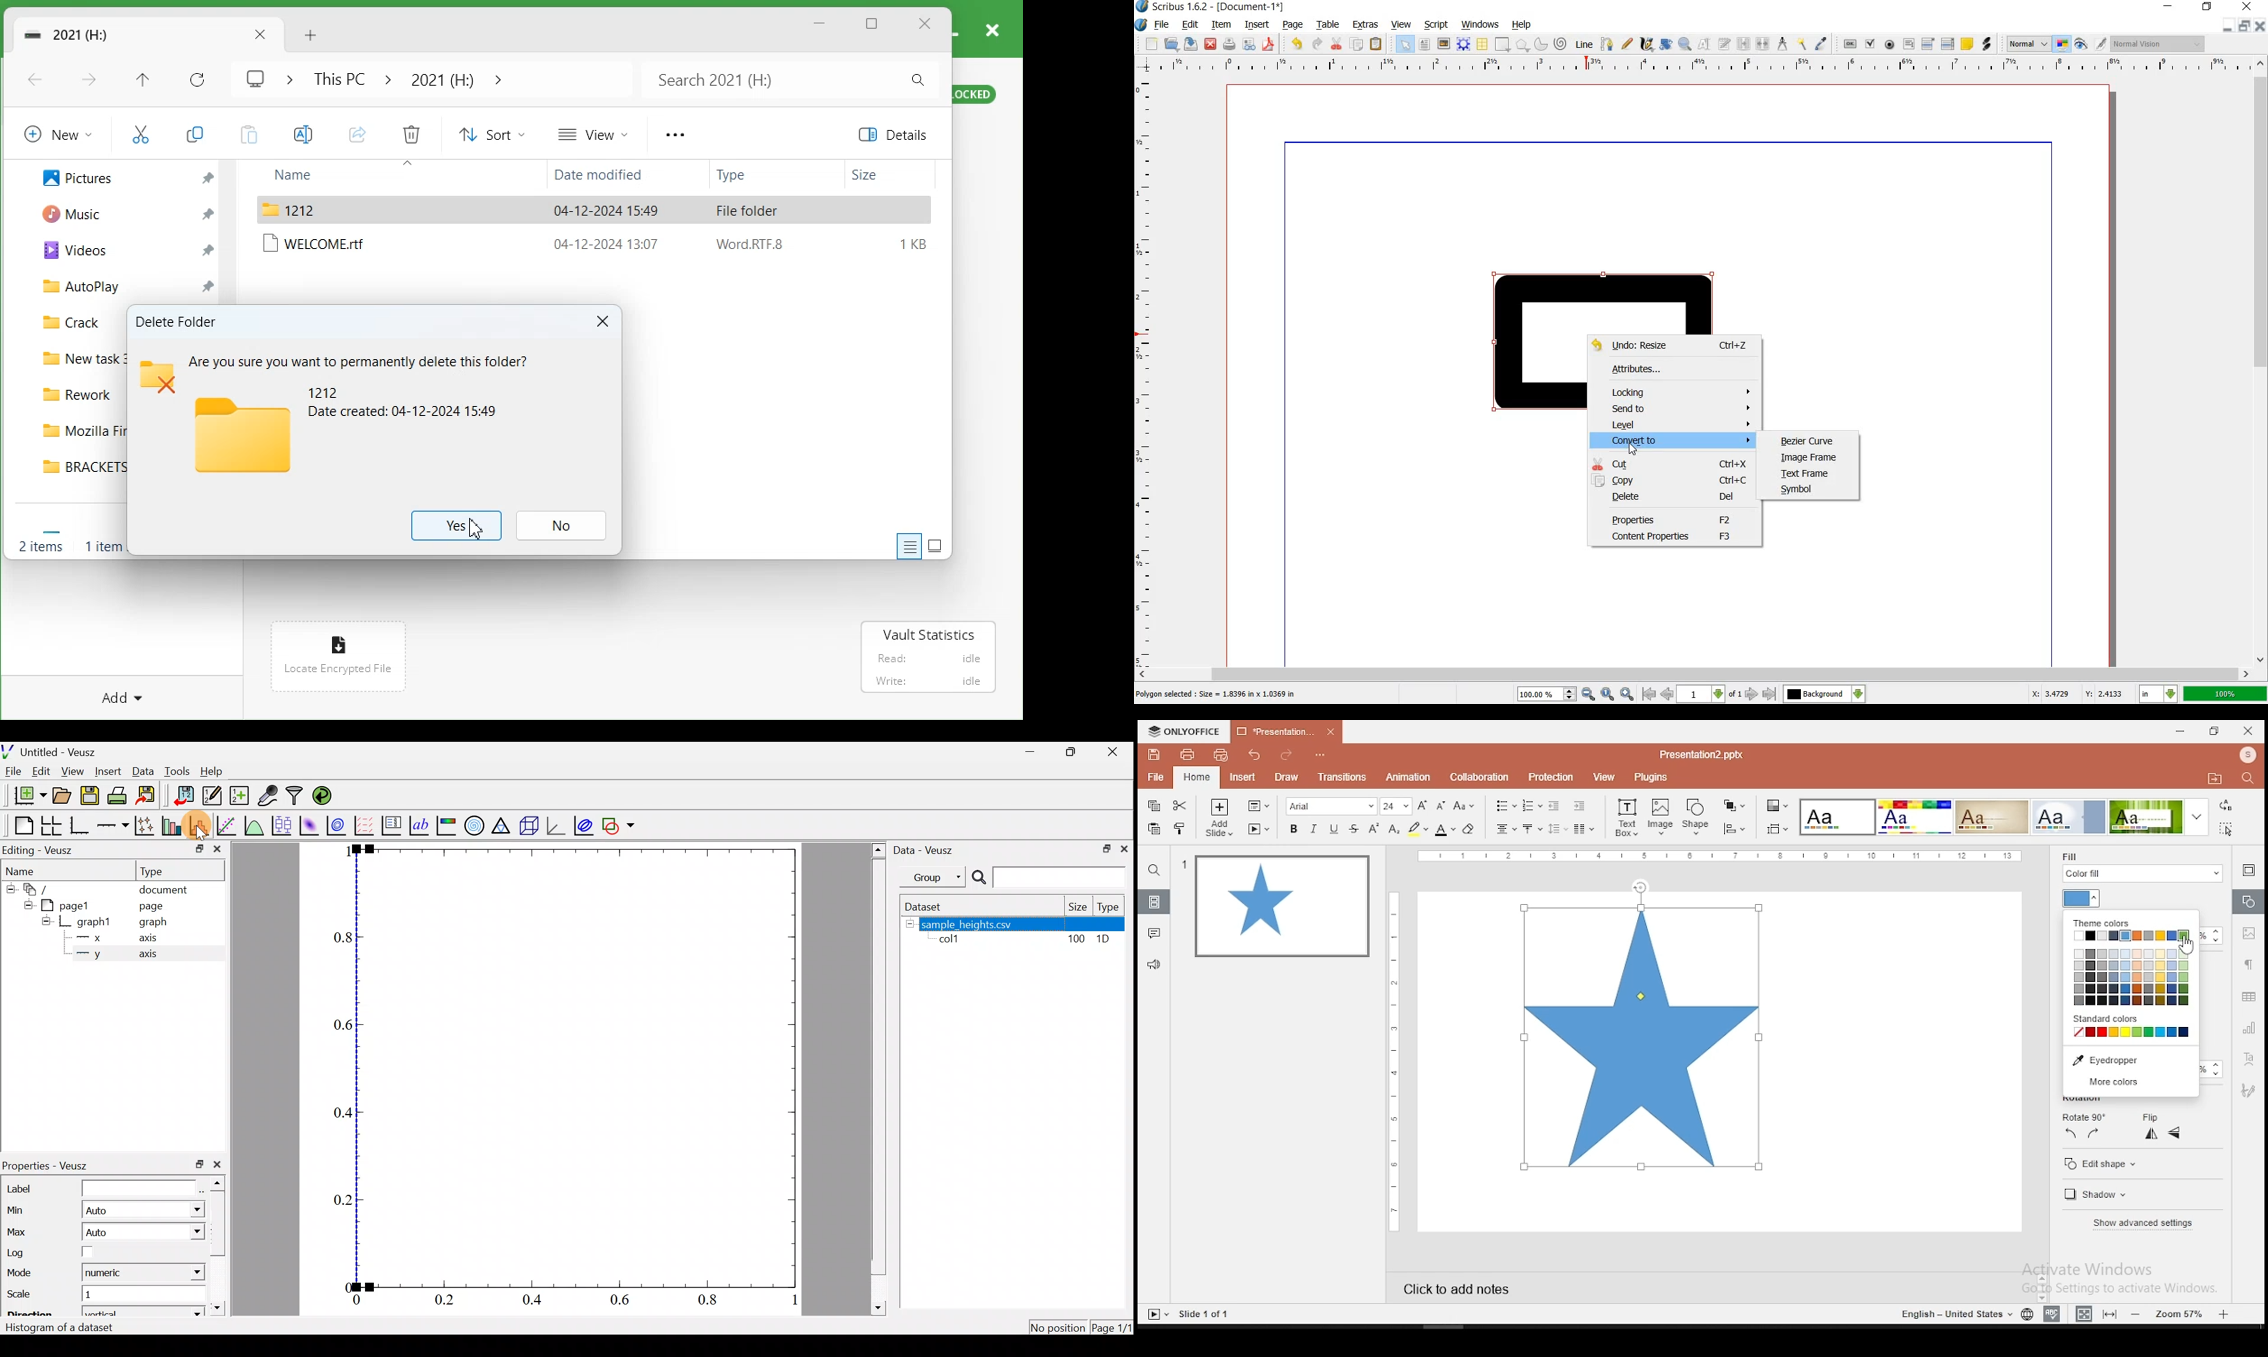 The image size is (2268, 1372). I want to click on , so click(1914, 817).